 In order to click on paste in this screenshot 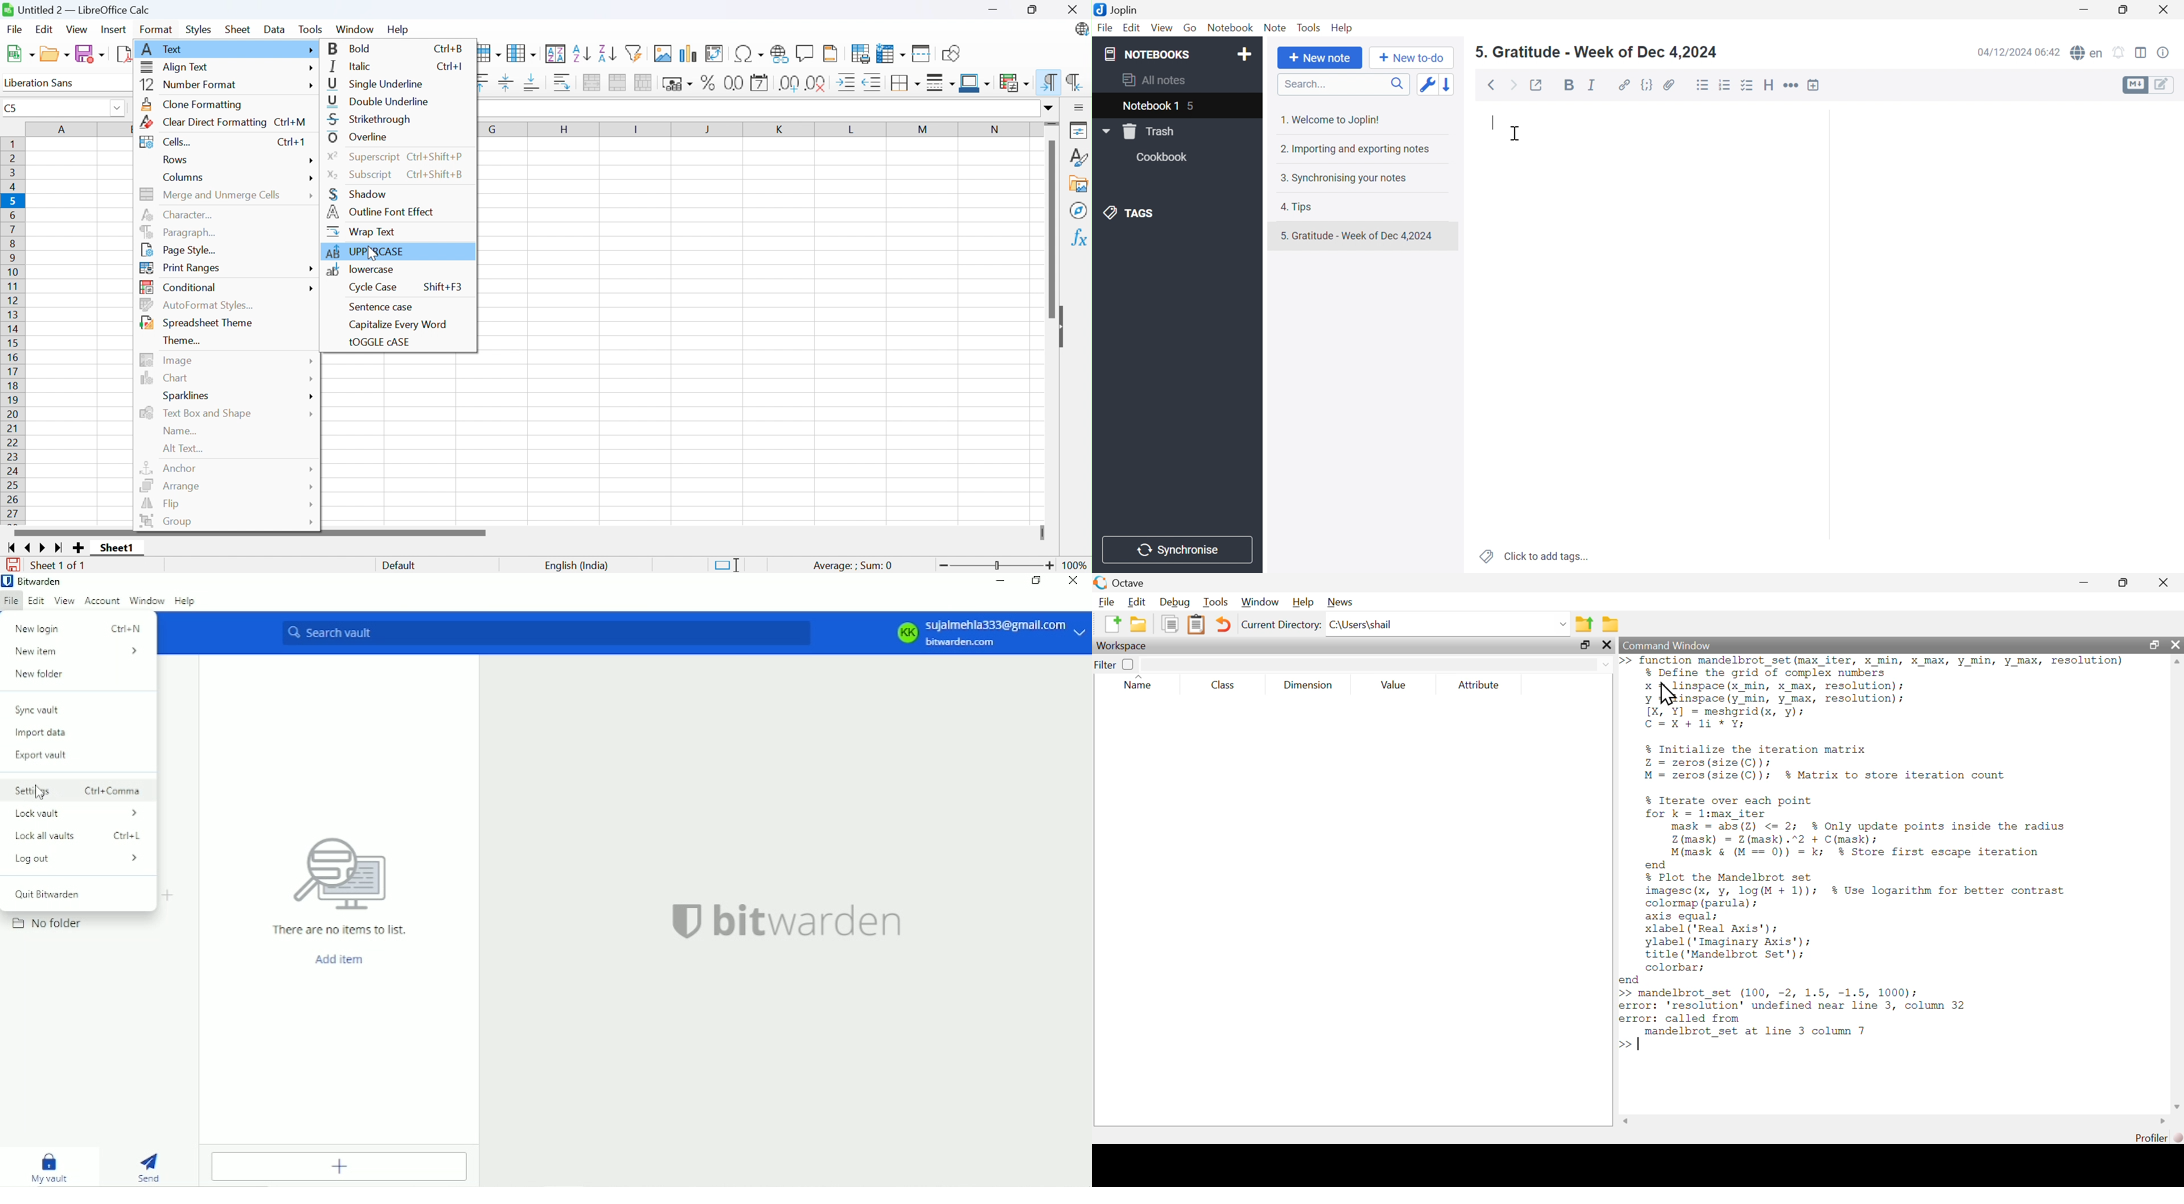, I will do `click(1197, 624)`.